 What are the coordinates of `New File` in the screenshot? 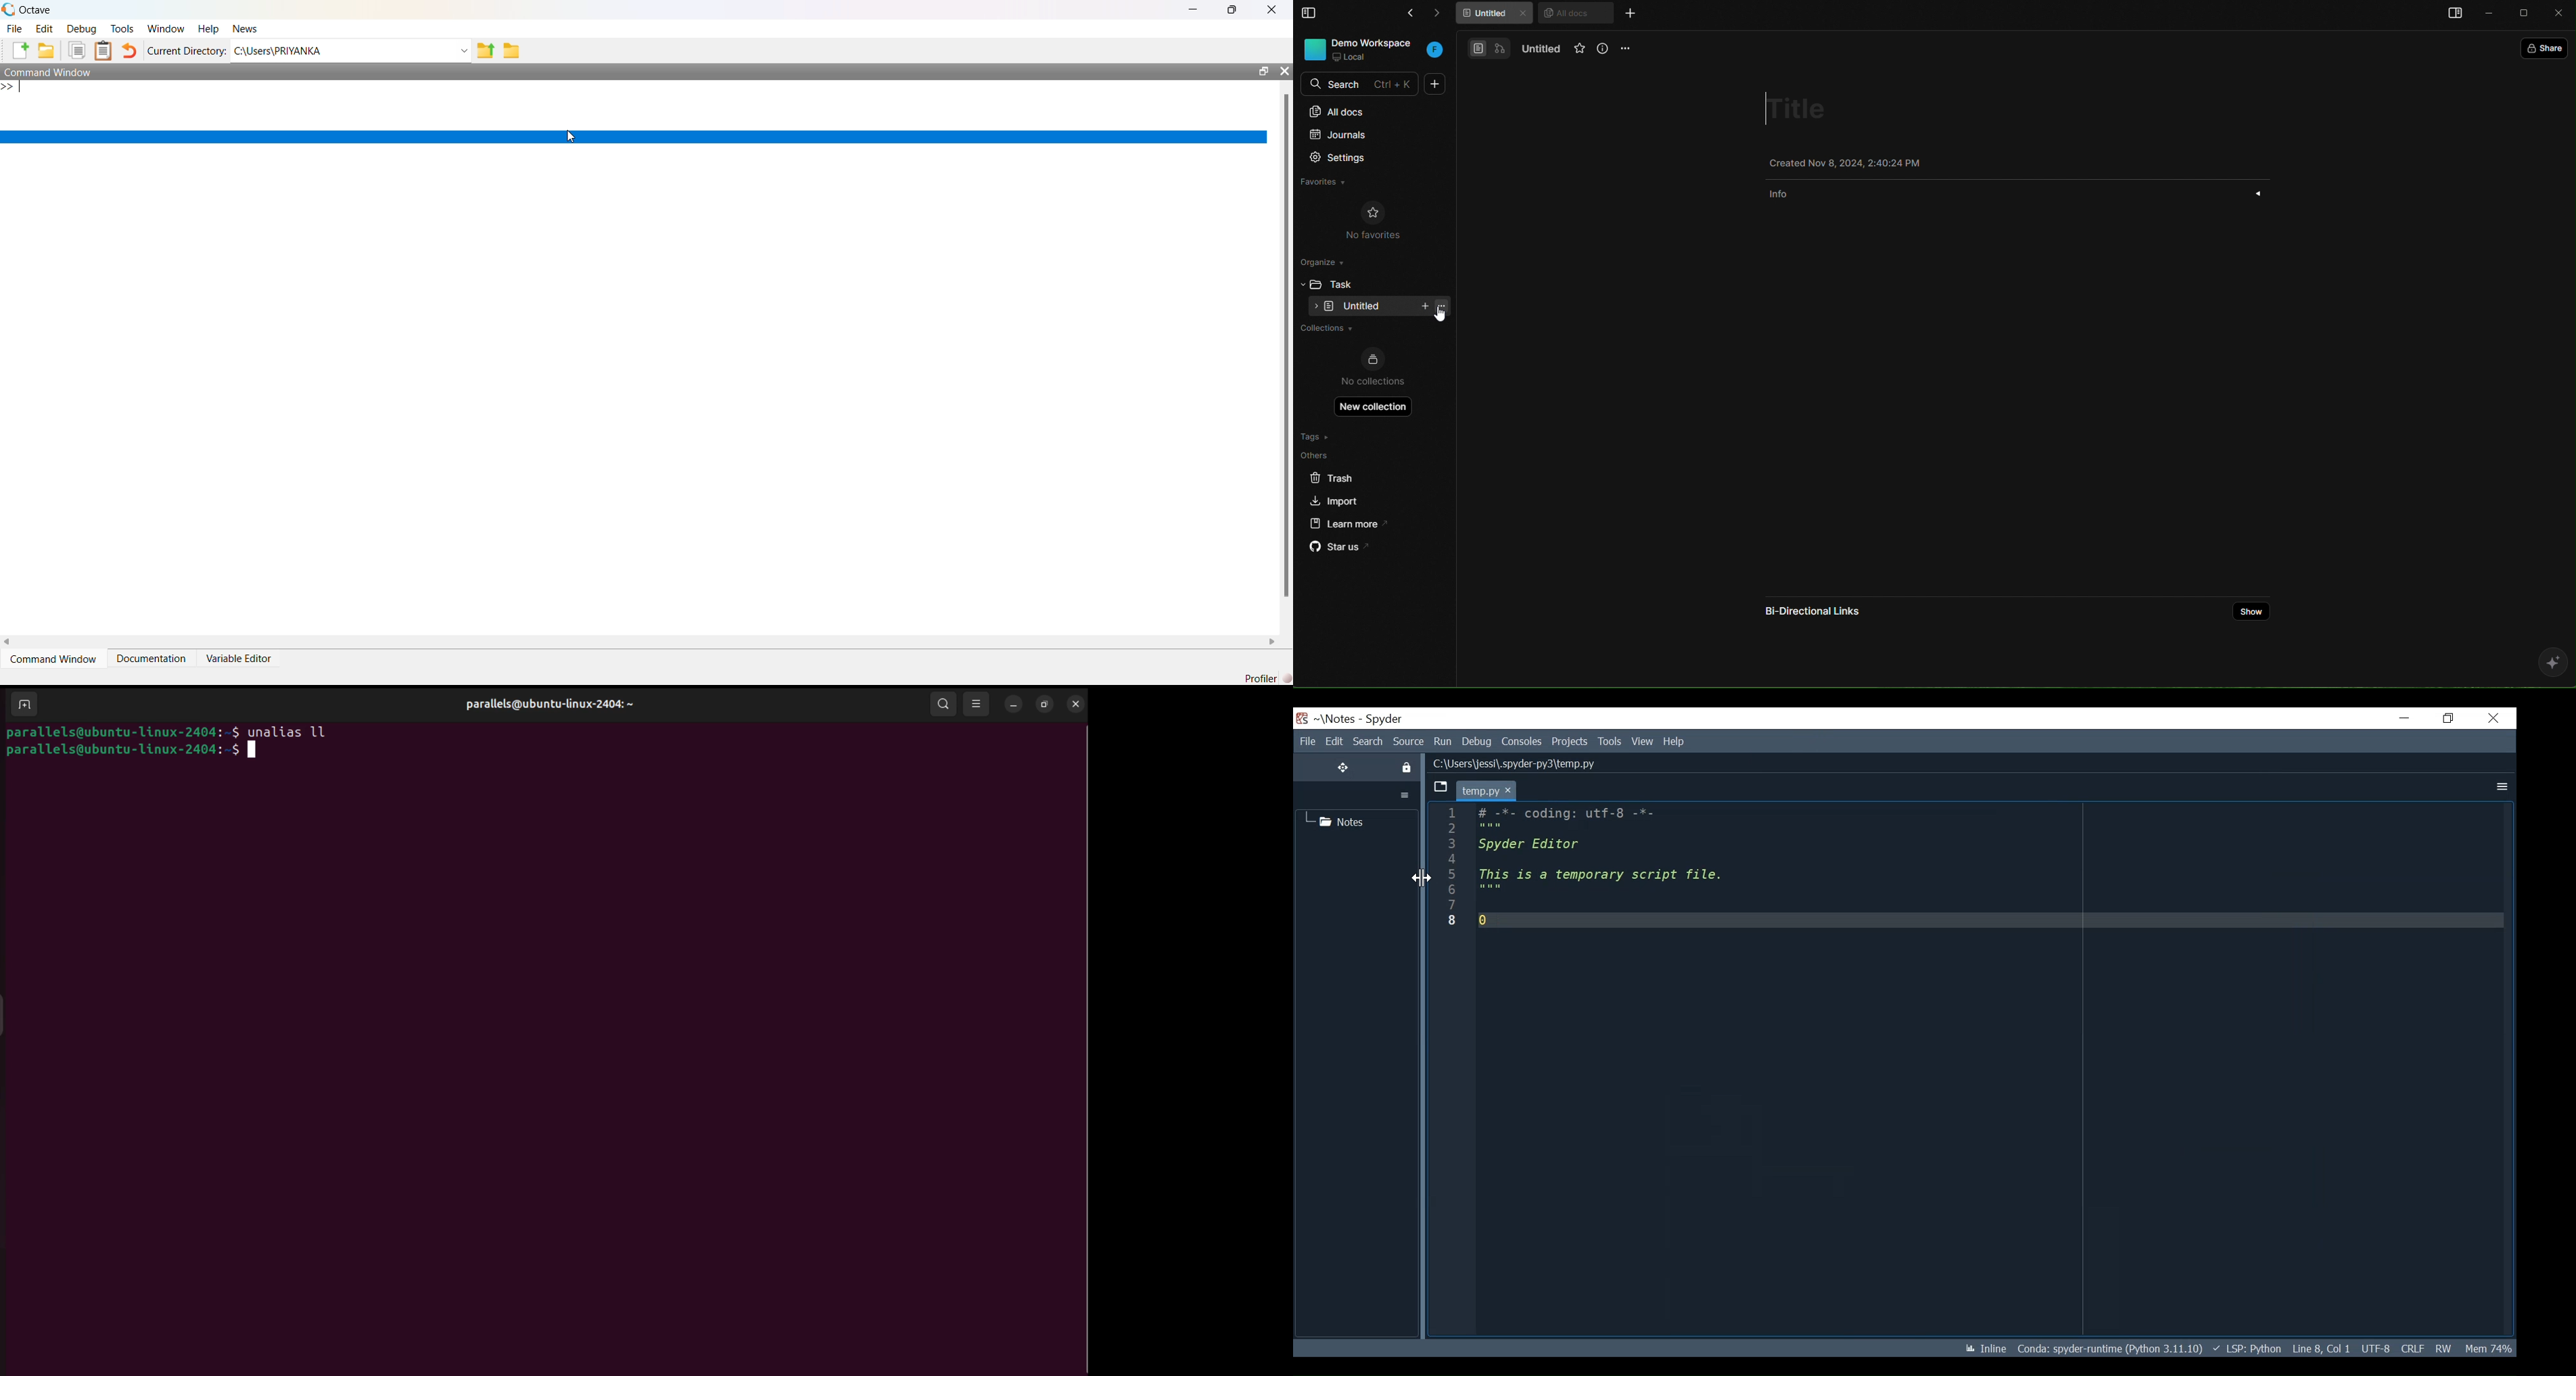 It's located at (20, 51).